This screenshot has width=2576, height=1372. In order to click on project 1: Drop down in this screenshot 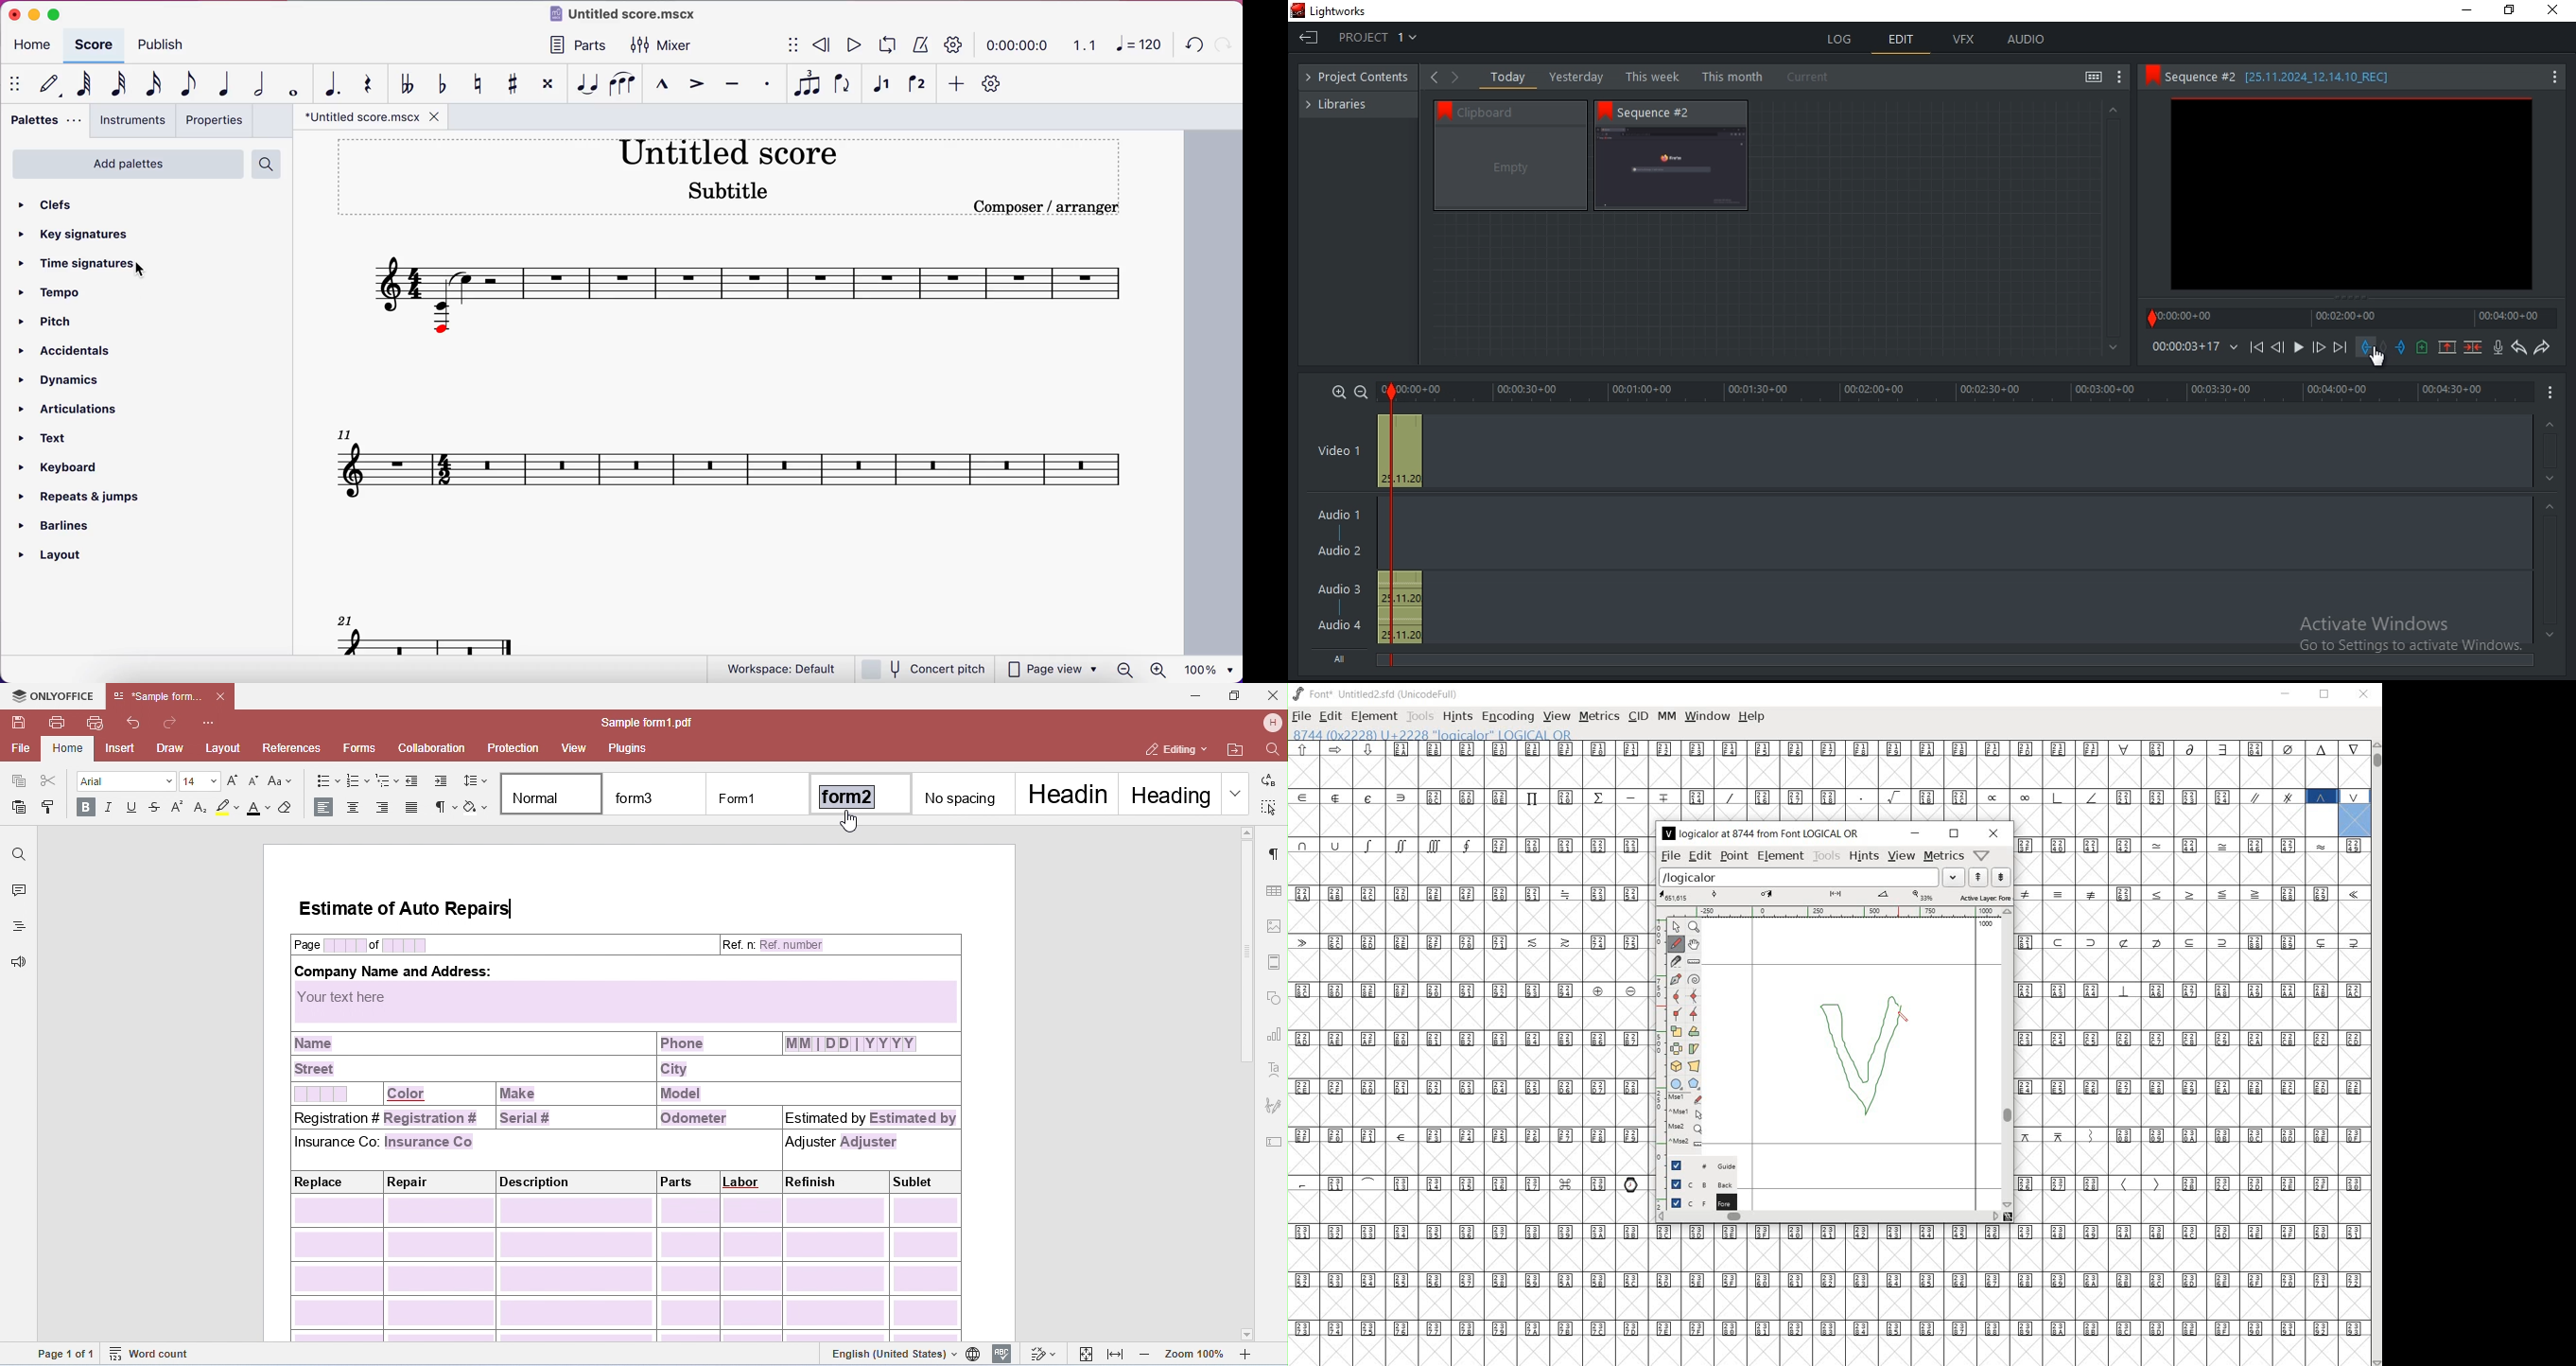, I will do `click(1376, 37)`.